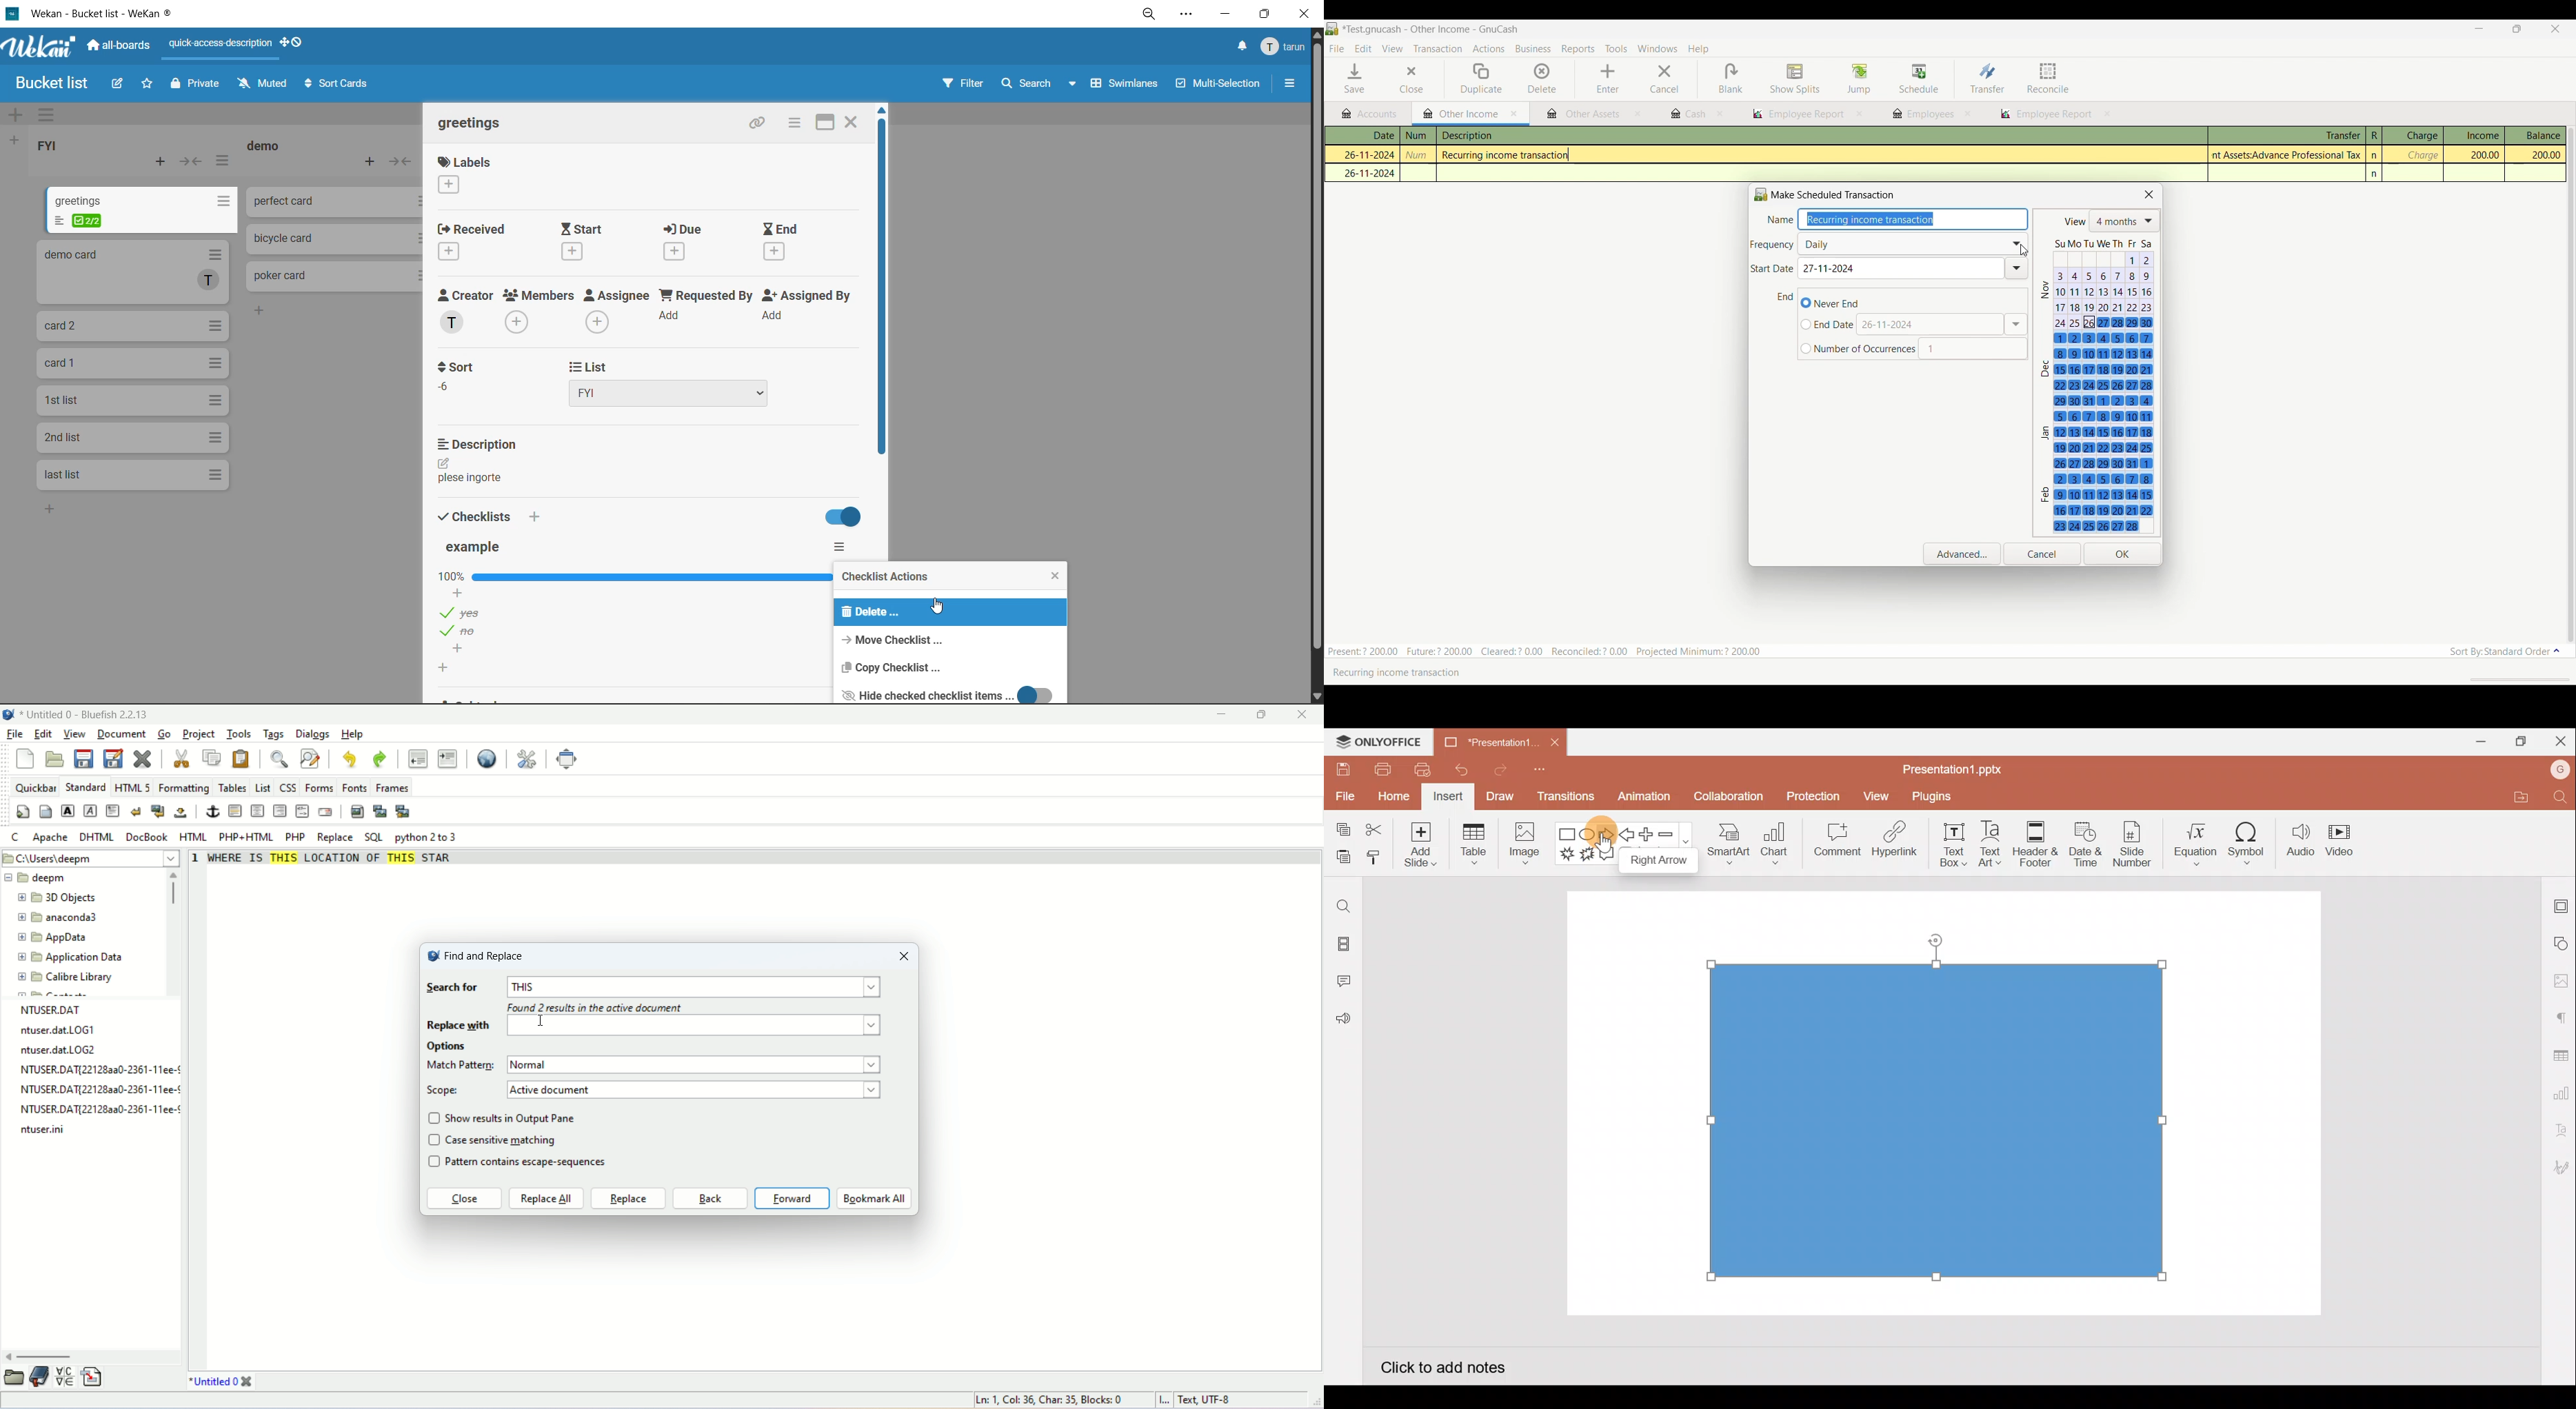 The image size is (2576, 1428). I want to click on card actions, so click(793, 122).